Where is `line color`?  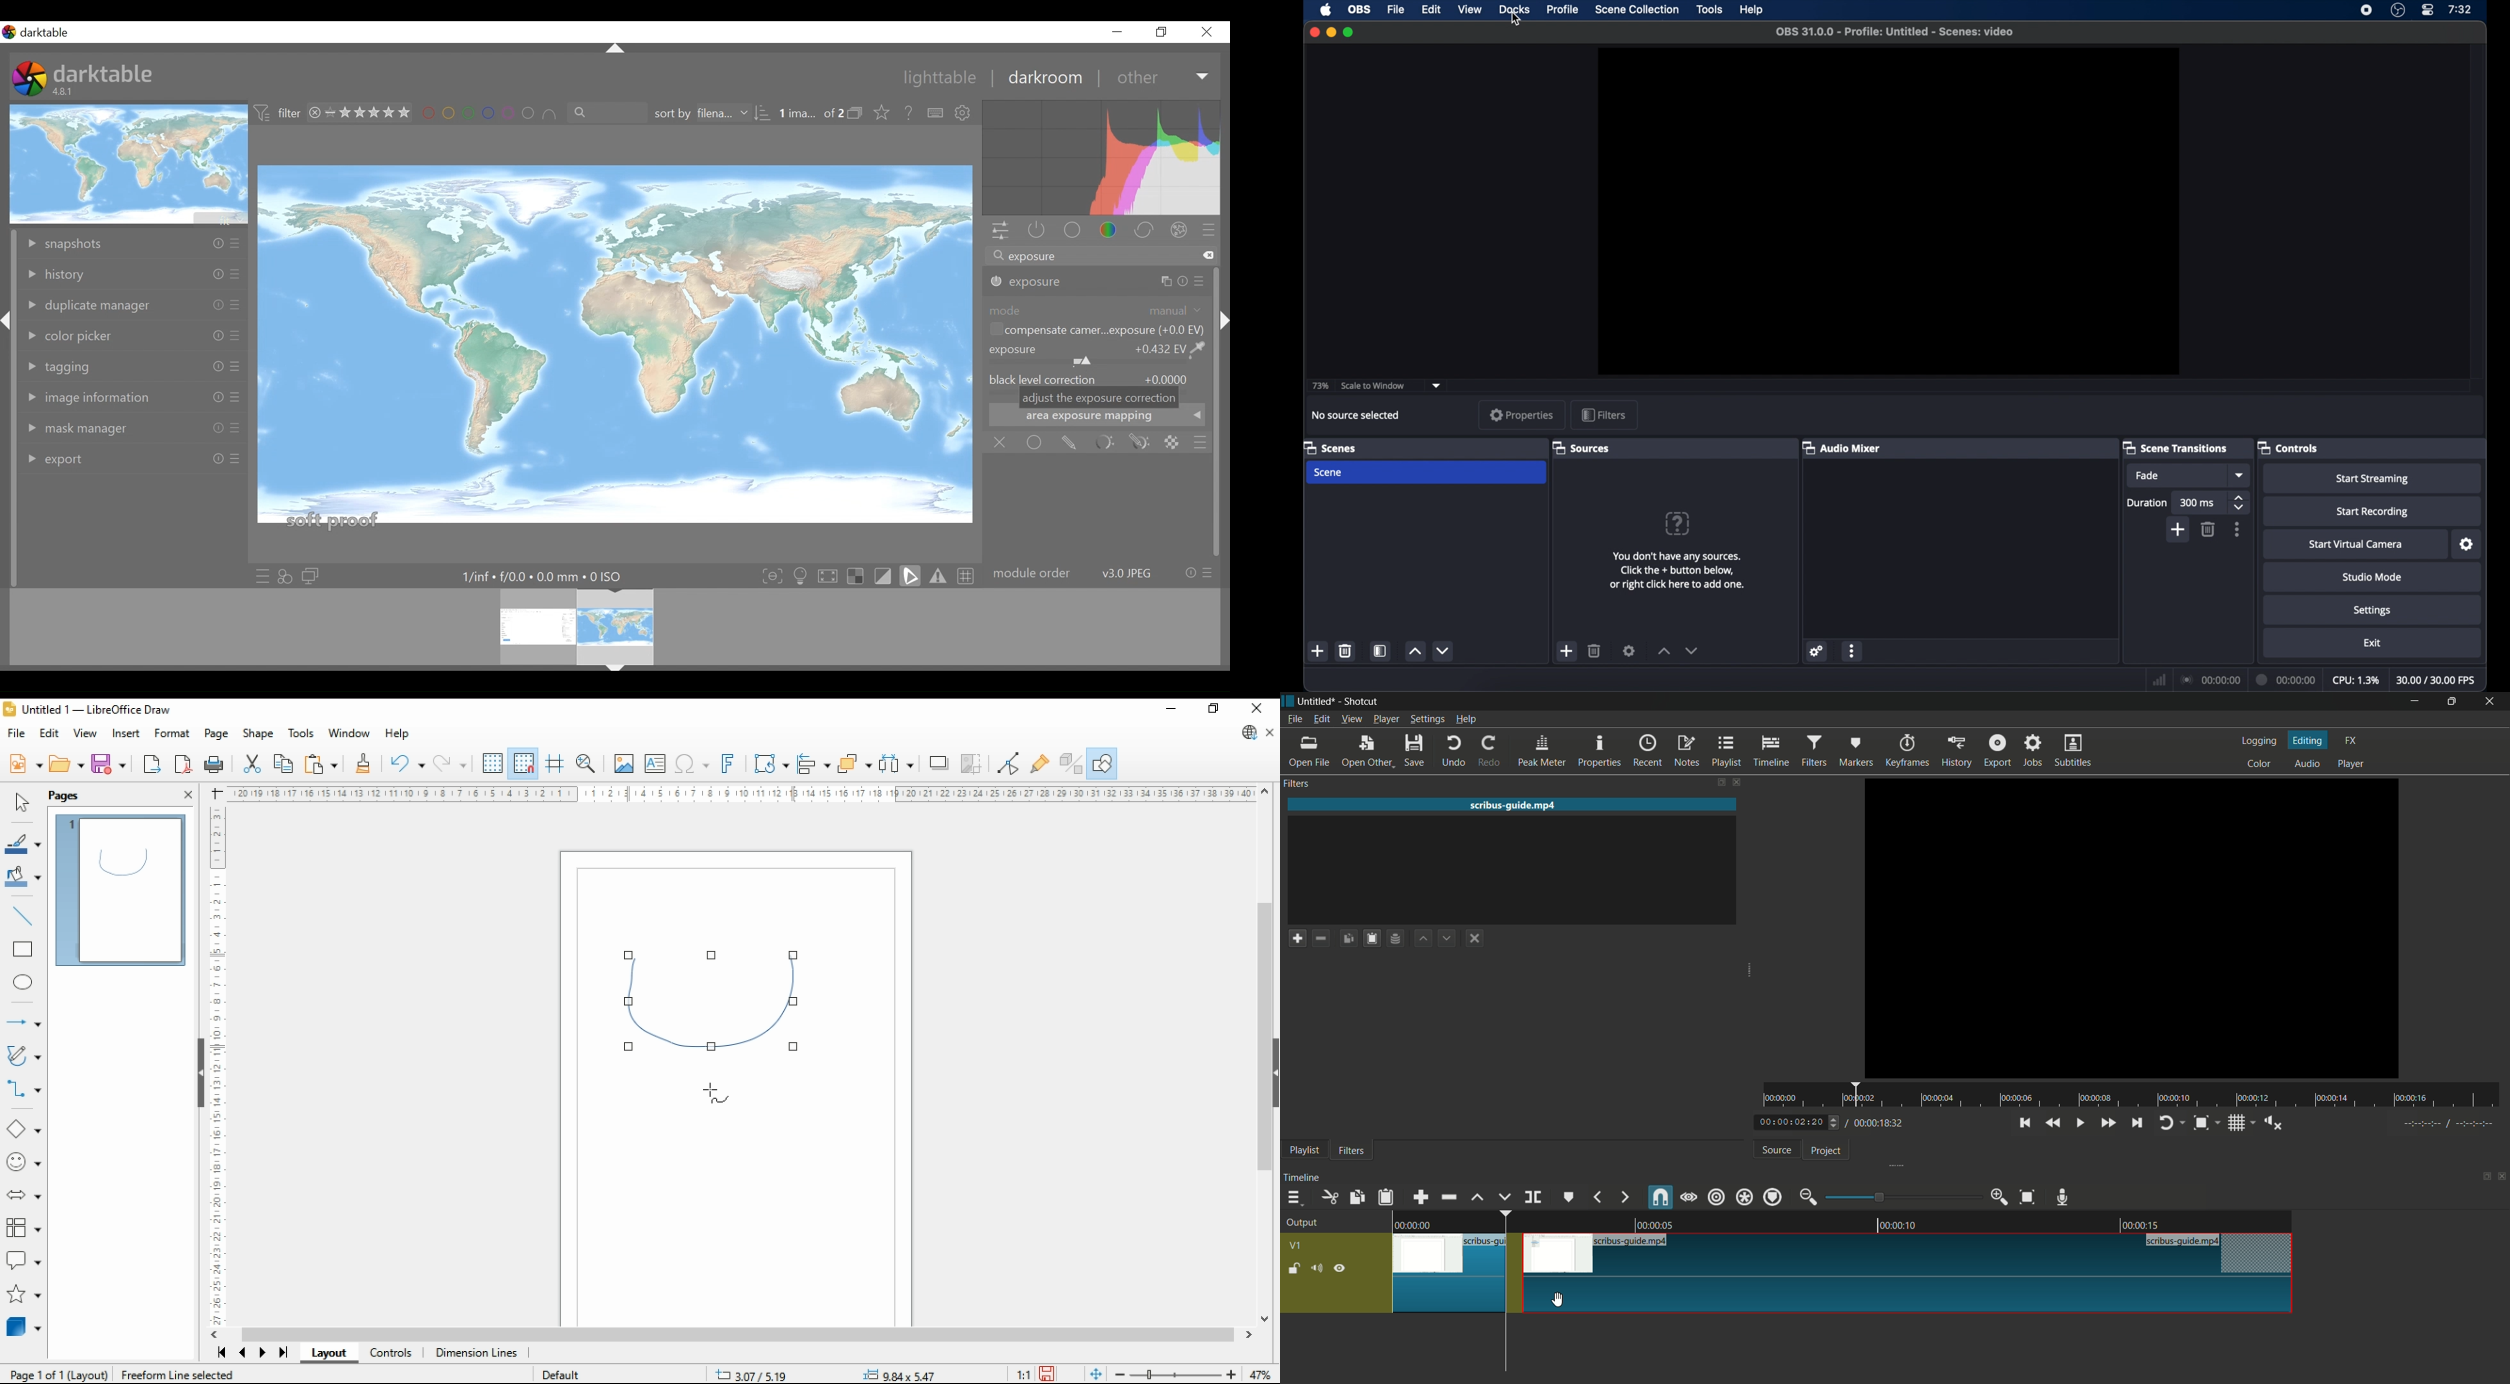 line color is located at coordinates (22, 845).